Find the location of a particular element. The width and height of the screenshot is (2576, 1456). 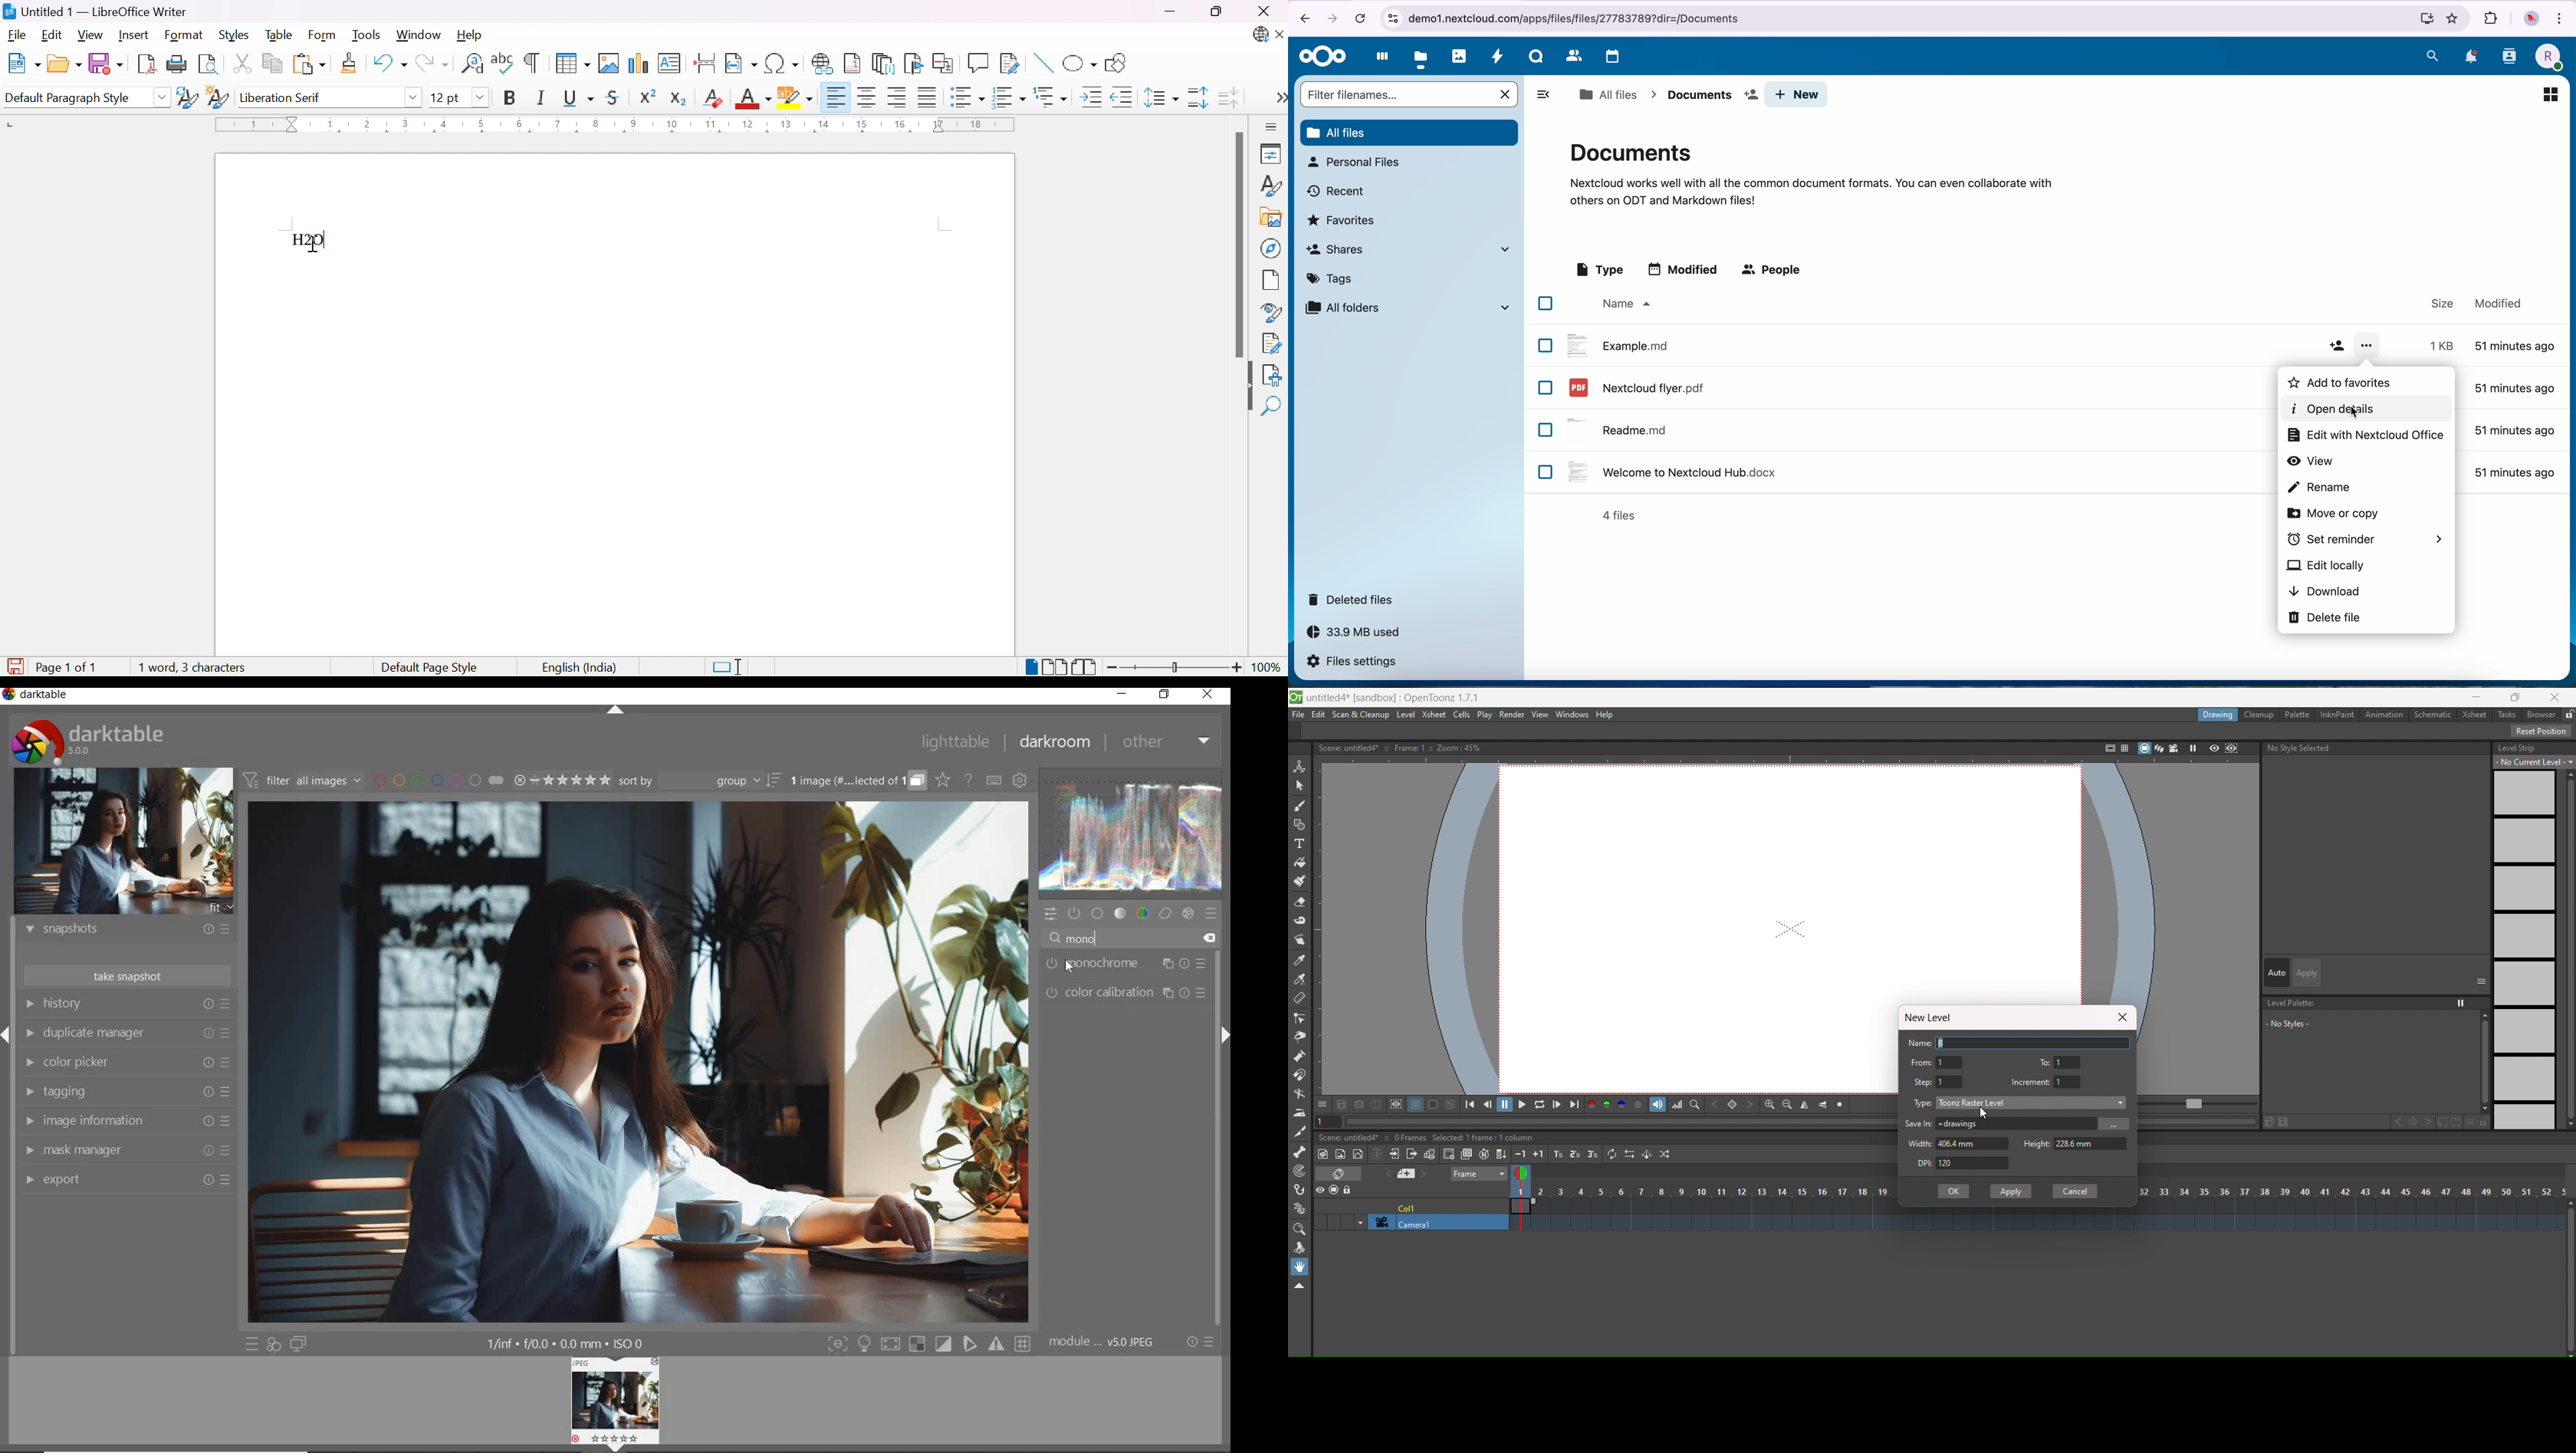

options is located at coordinates (2369, 346).